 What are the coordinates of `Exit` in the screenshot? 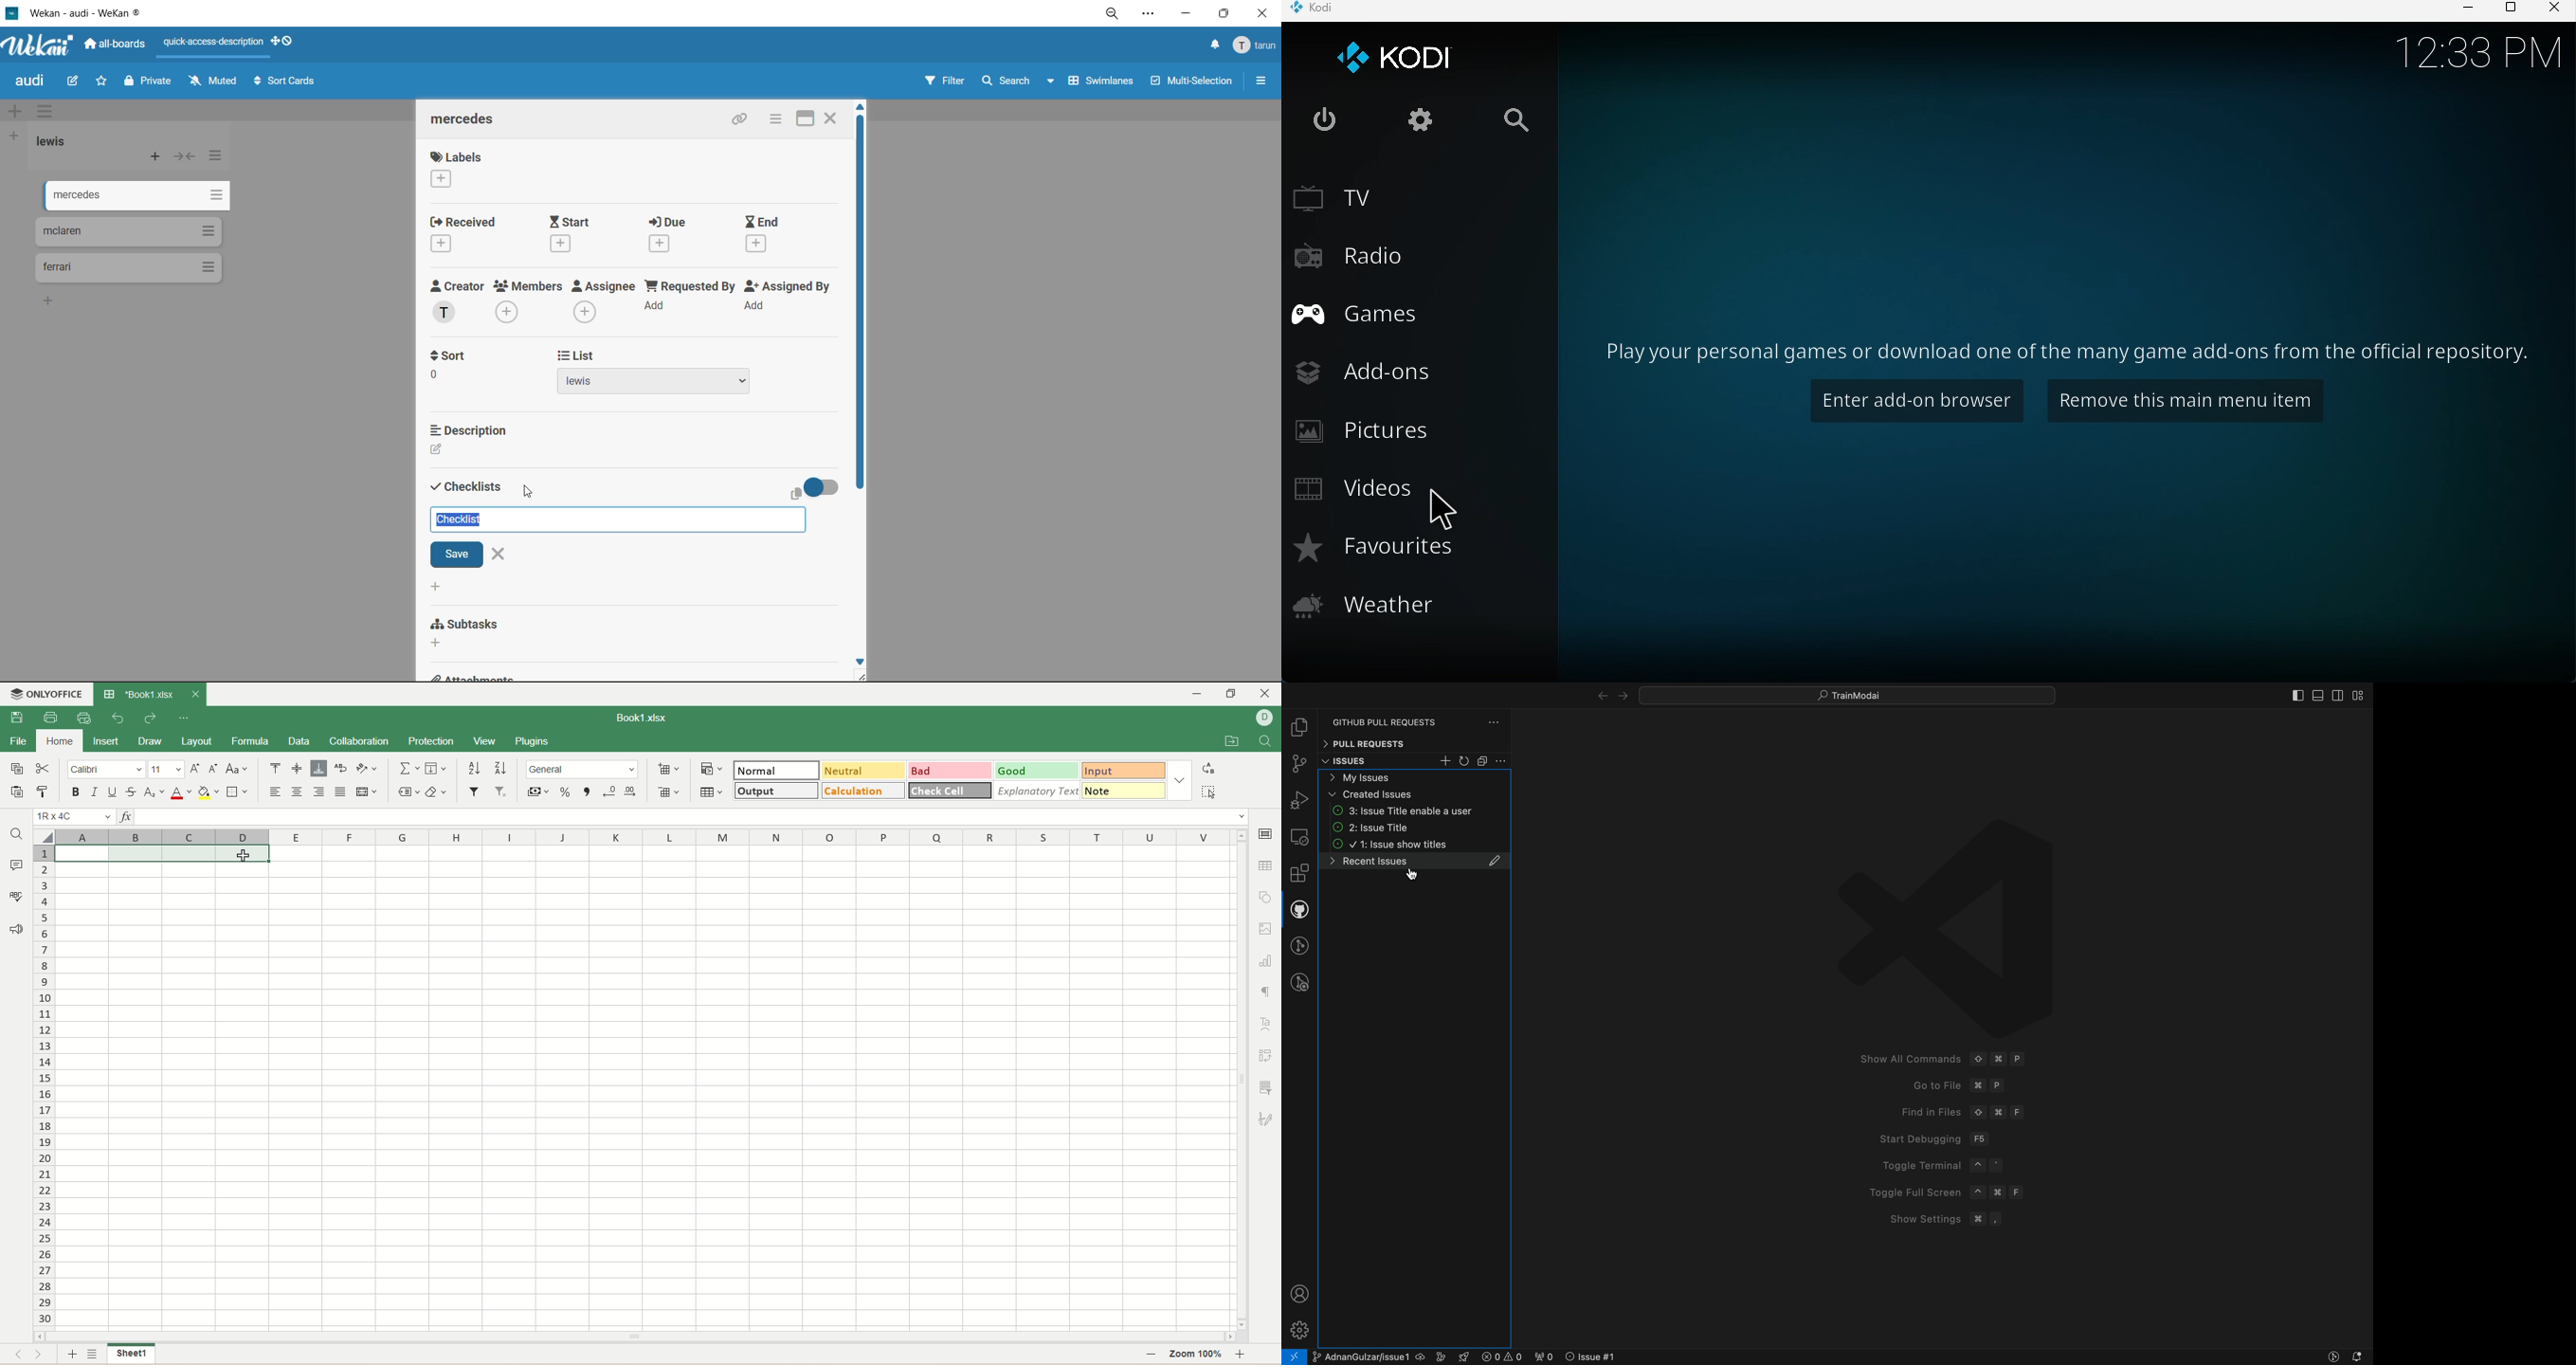 It's located at (1331, 121).